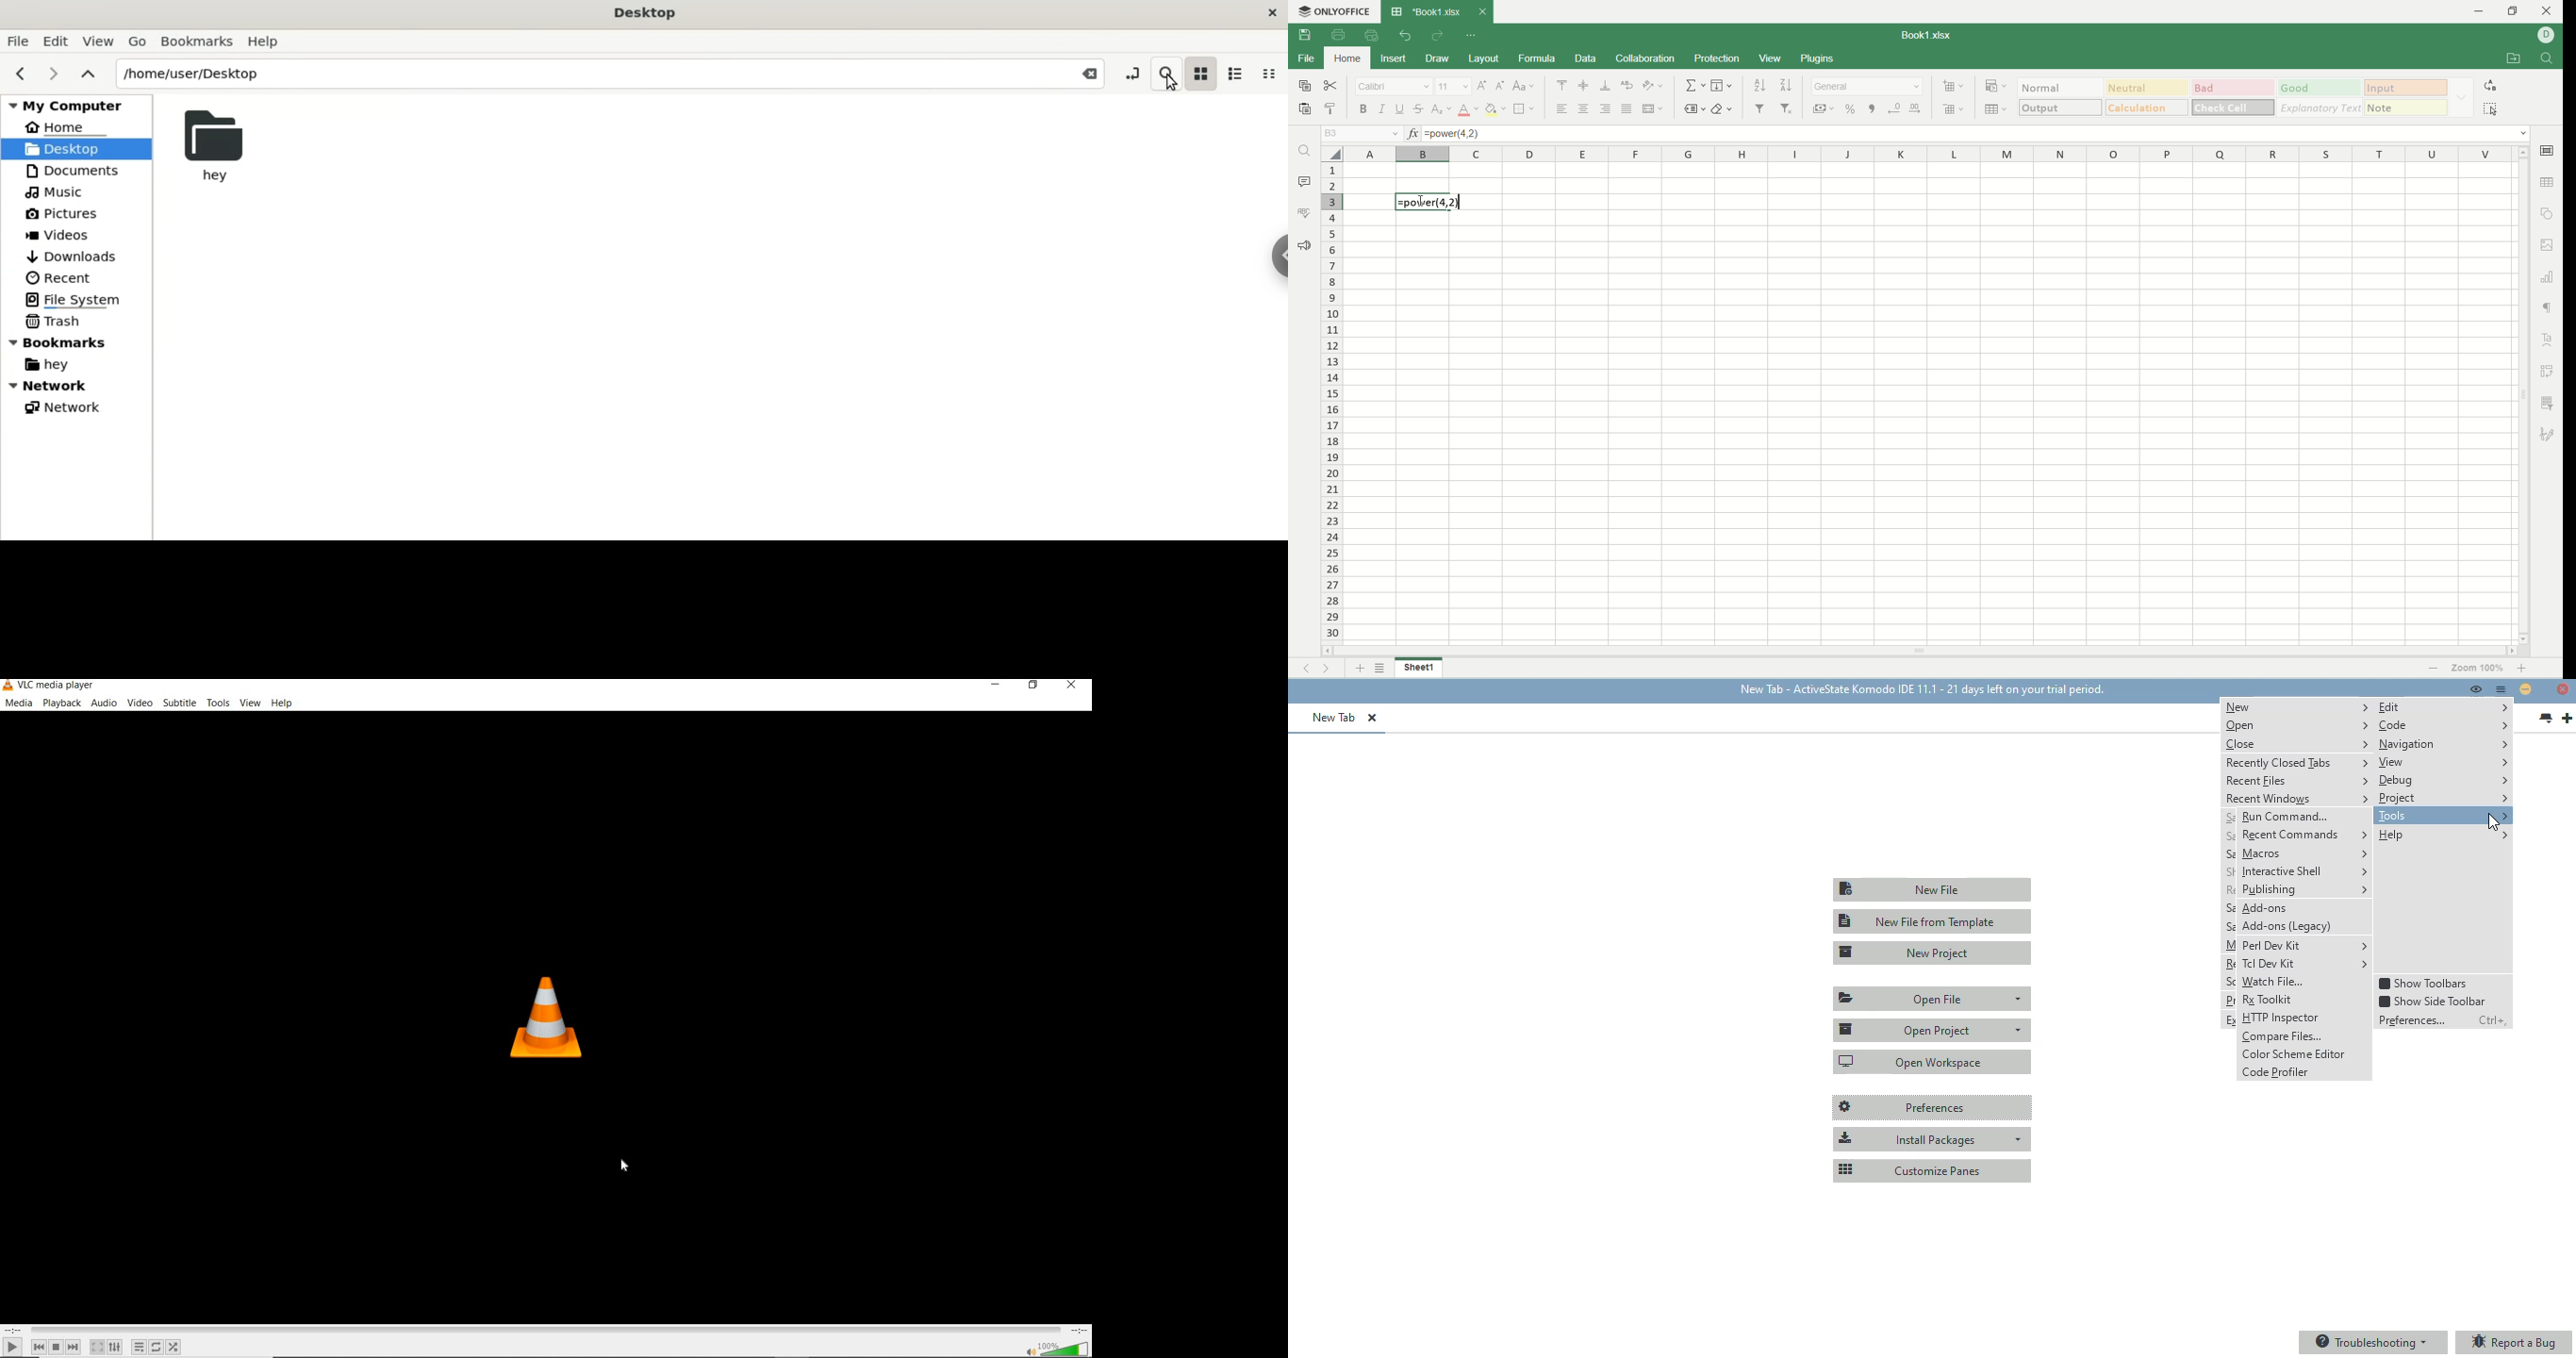  Describe the element at coordinates (74, 1347) in the screenshot. I see `next media` at that location.